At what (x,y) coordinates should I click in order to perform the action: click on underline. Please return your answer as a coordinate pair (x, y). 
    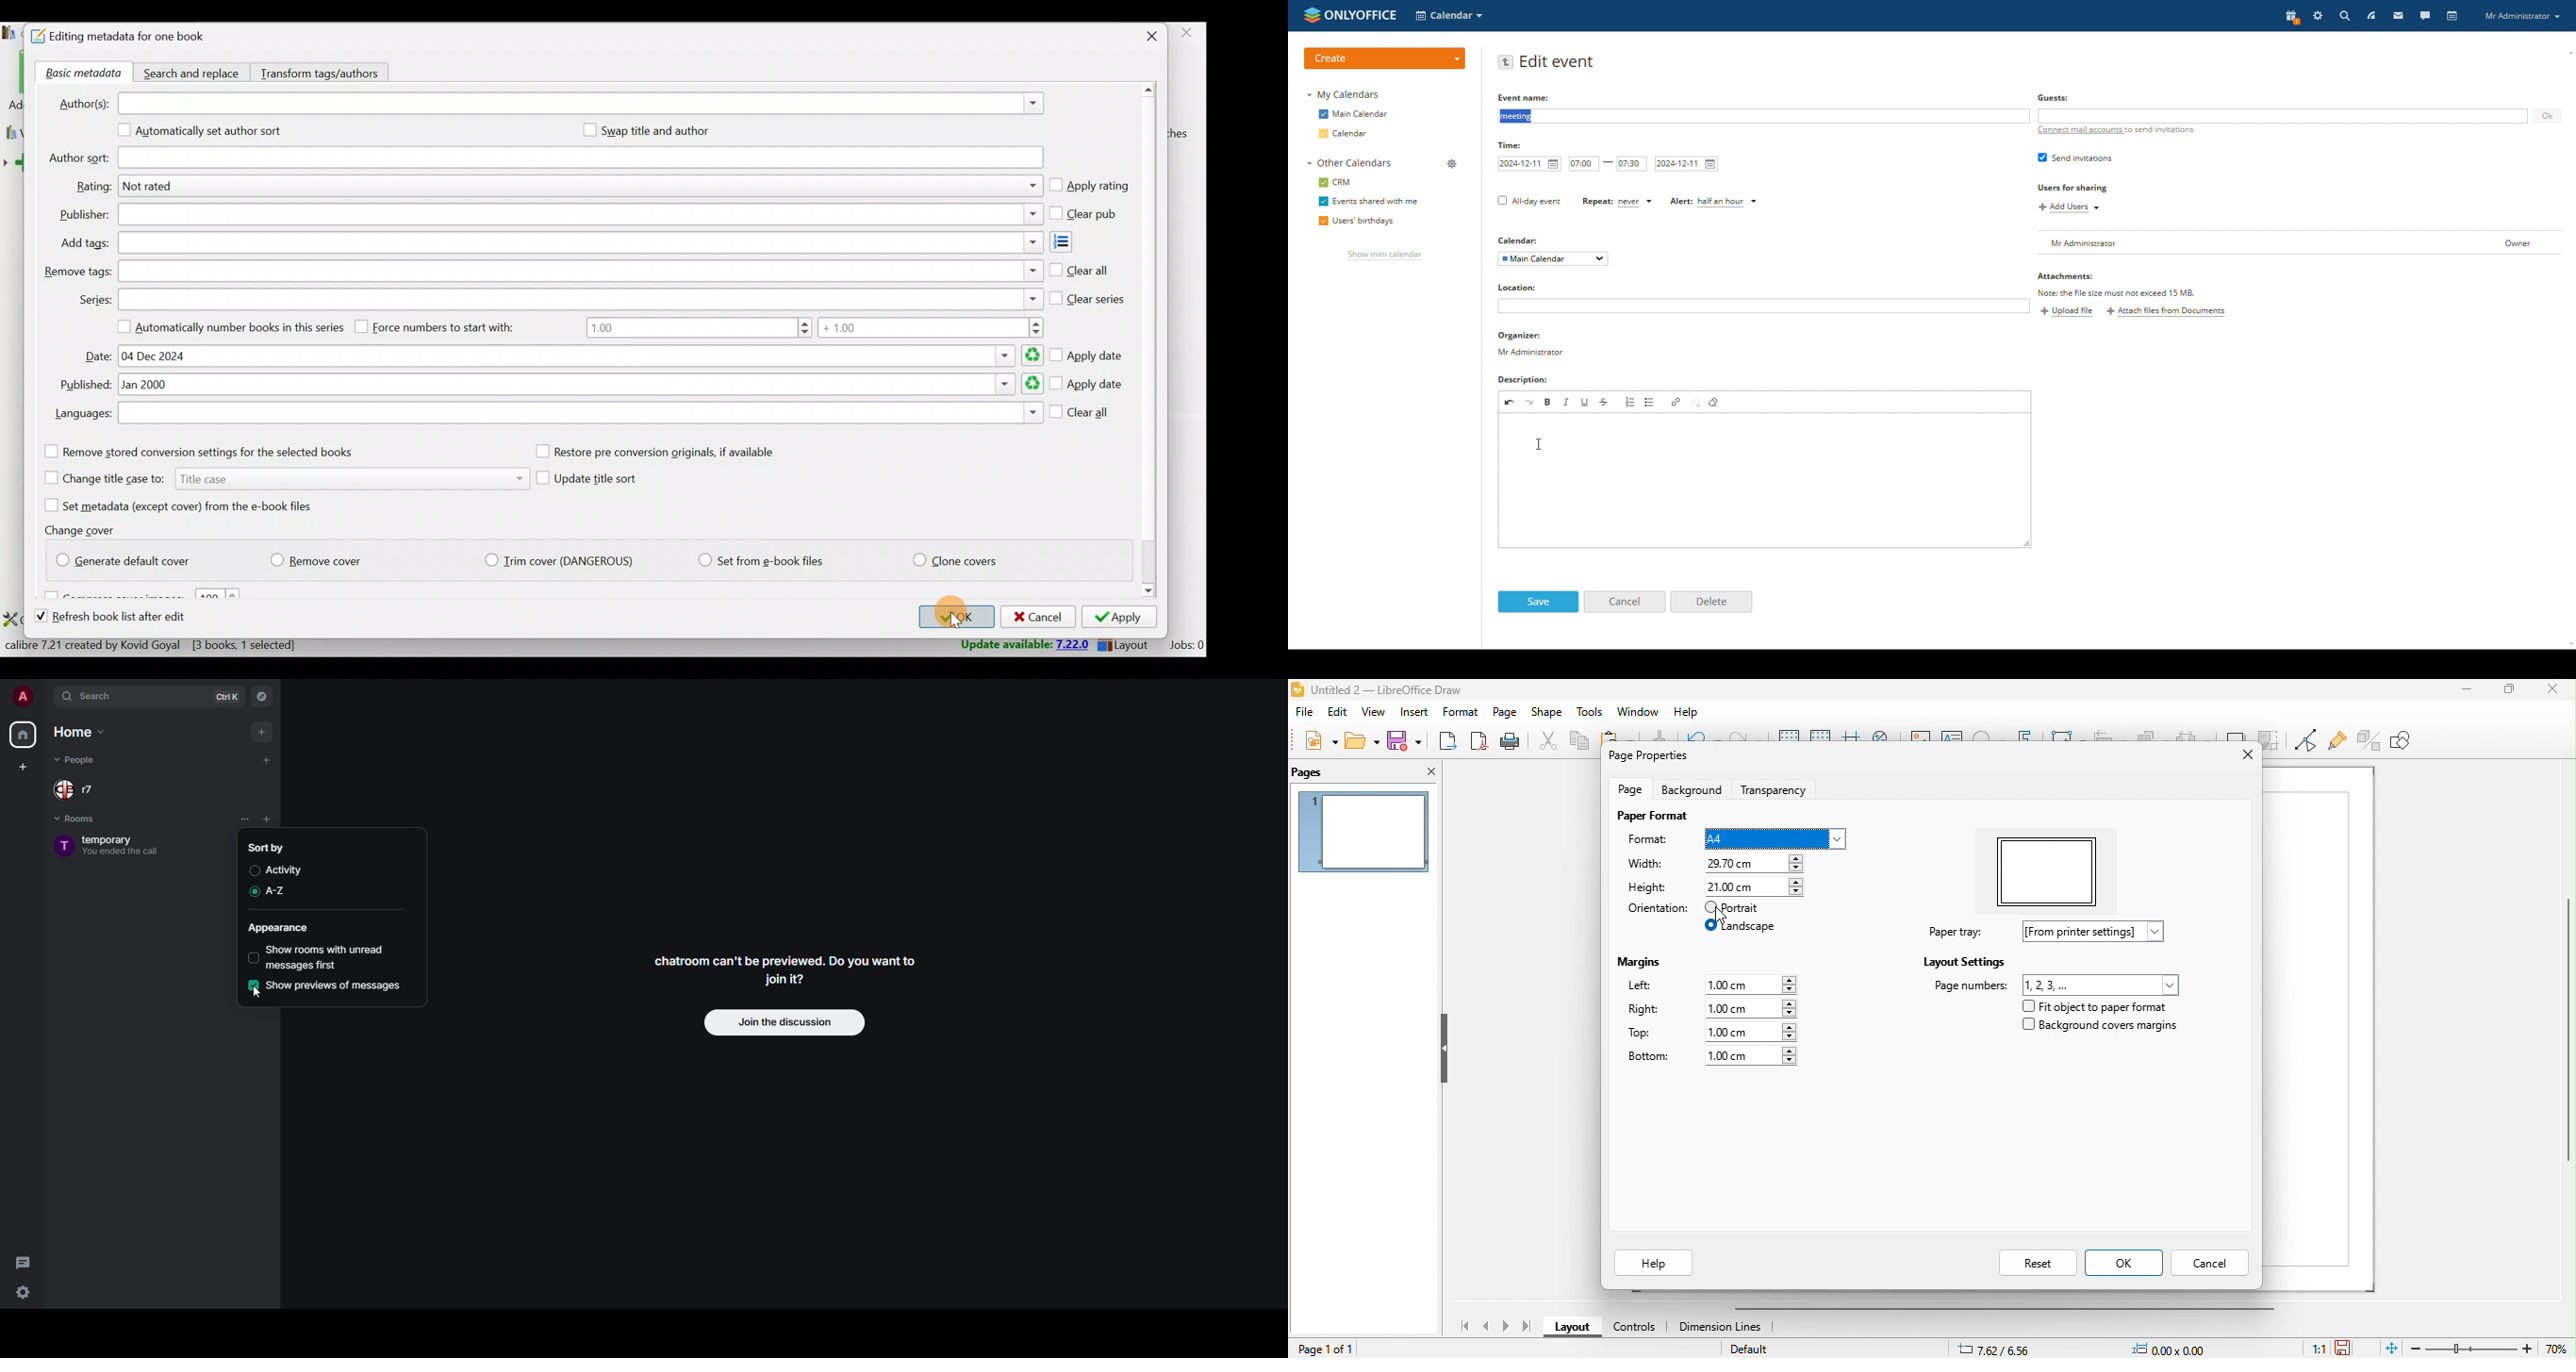
    Looking at the image, I should click on (1586, 402).